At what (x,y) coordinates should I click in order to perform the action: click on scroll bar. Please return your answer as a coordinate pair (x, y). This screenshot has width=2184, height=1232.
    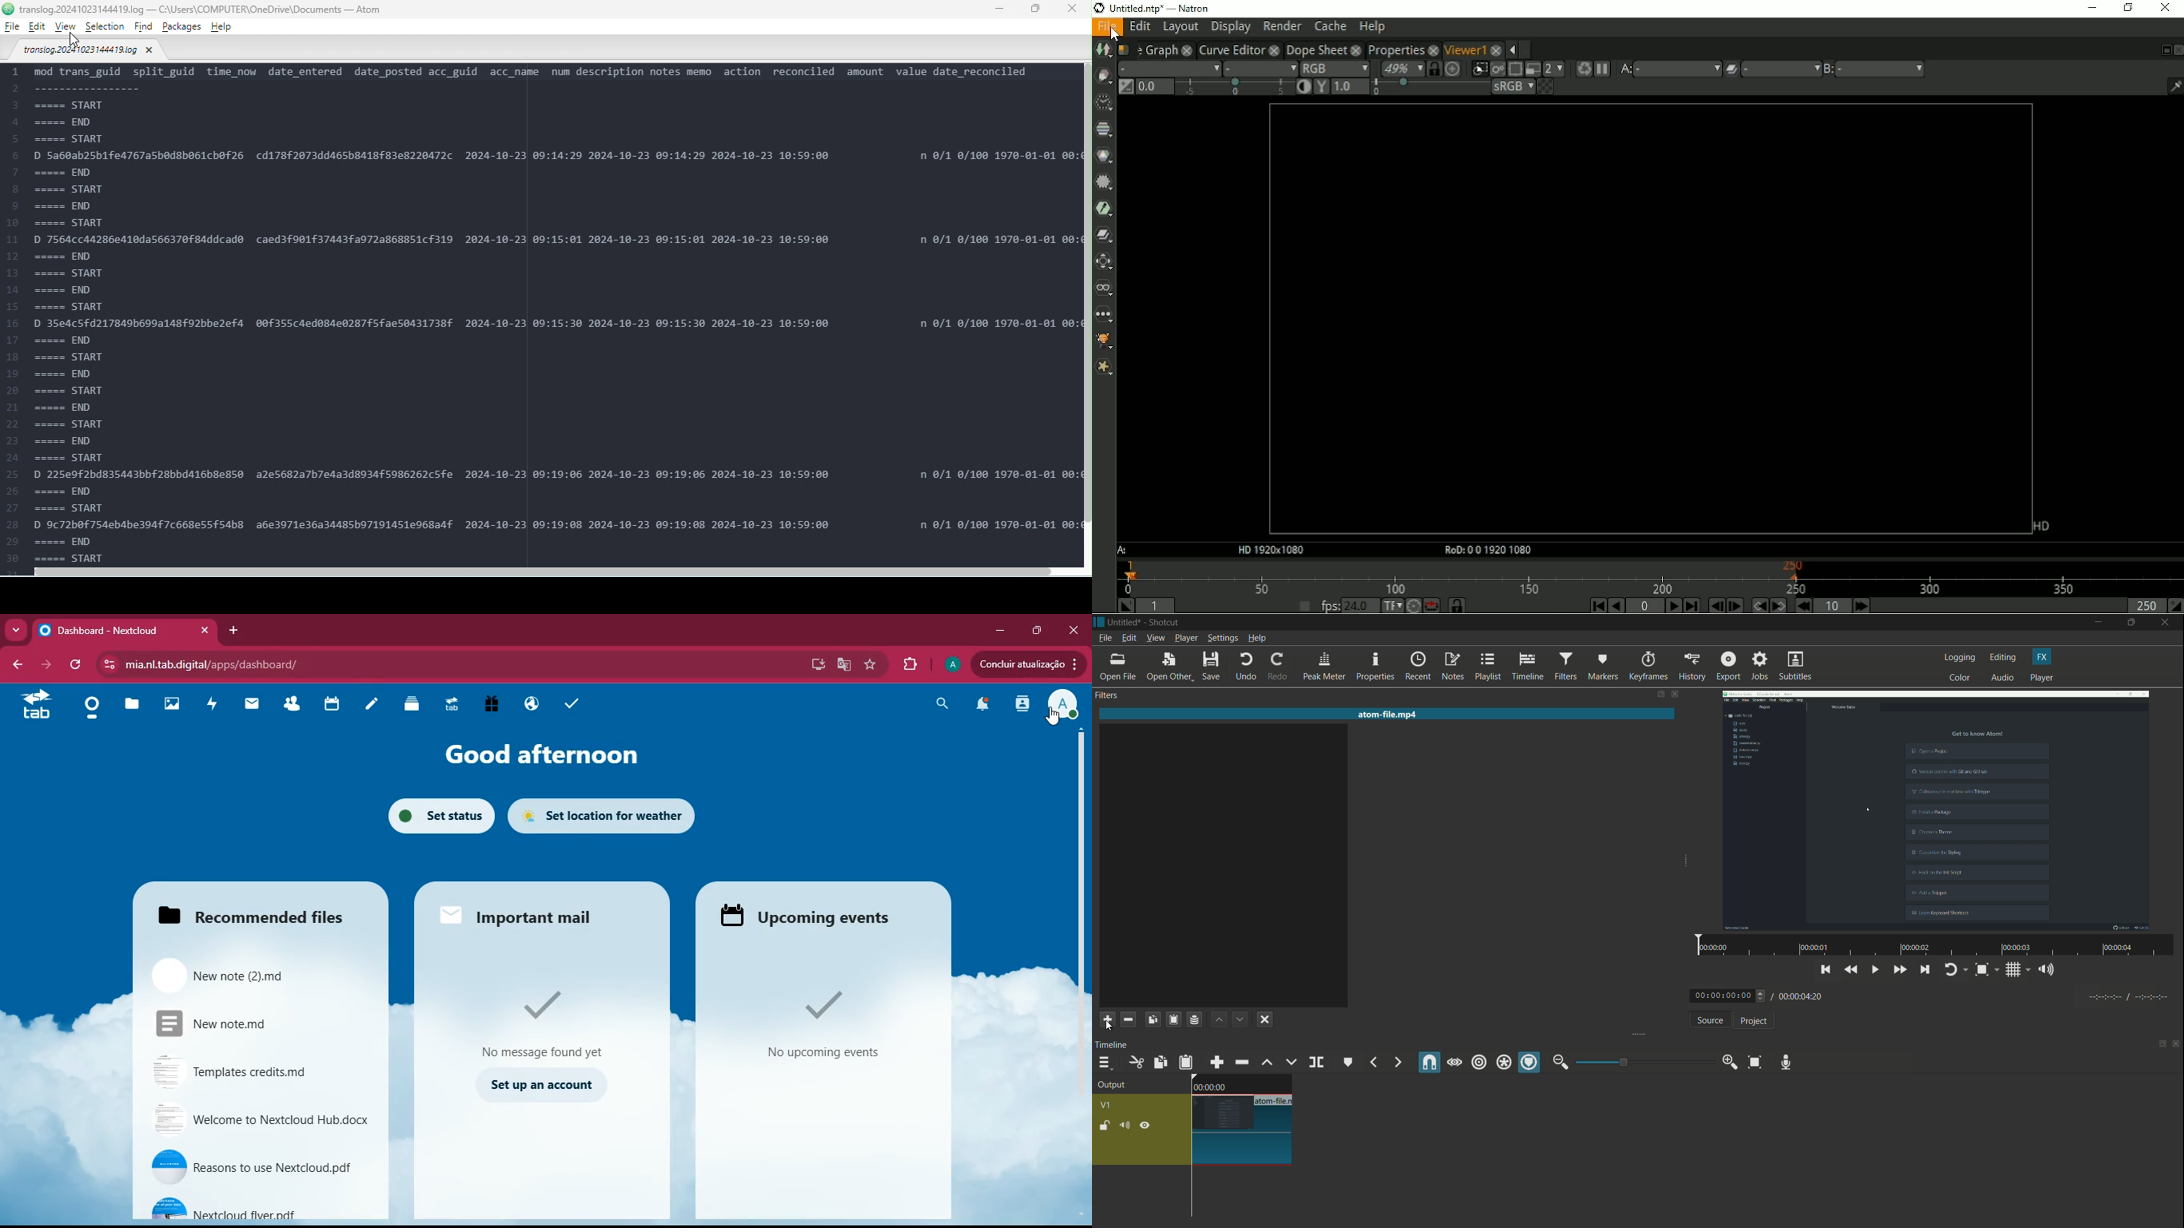
    Looking at the image, I should click on (1076, 862).